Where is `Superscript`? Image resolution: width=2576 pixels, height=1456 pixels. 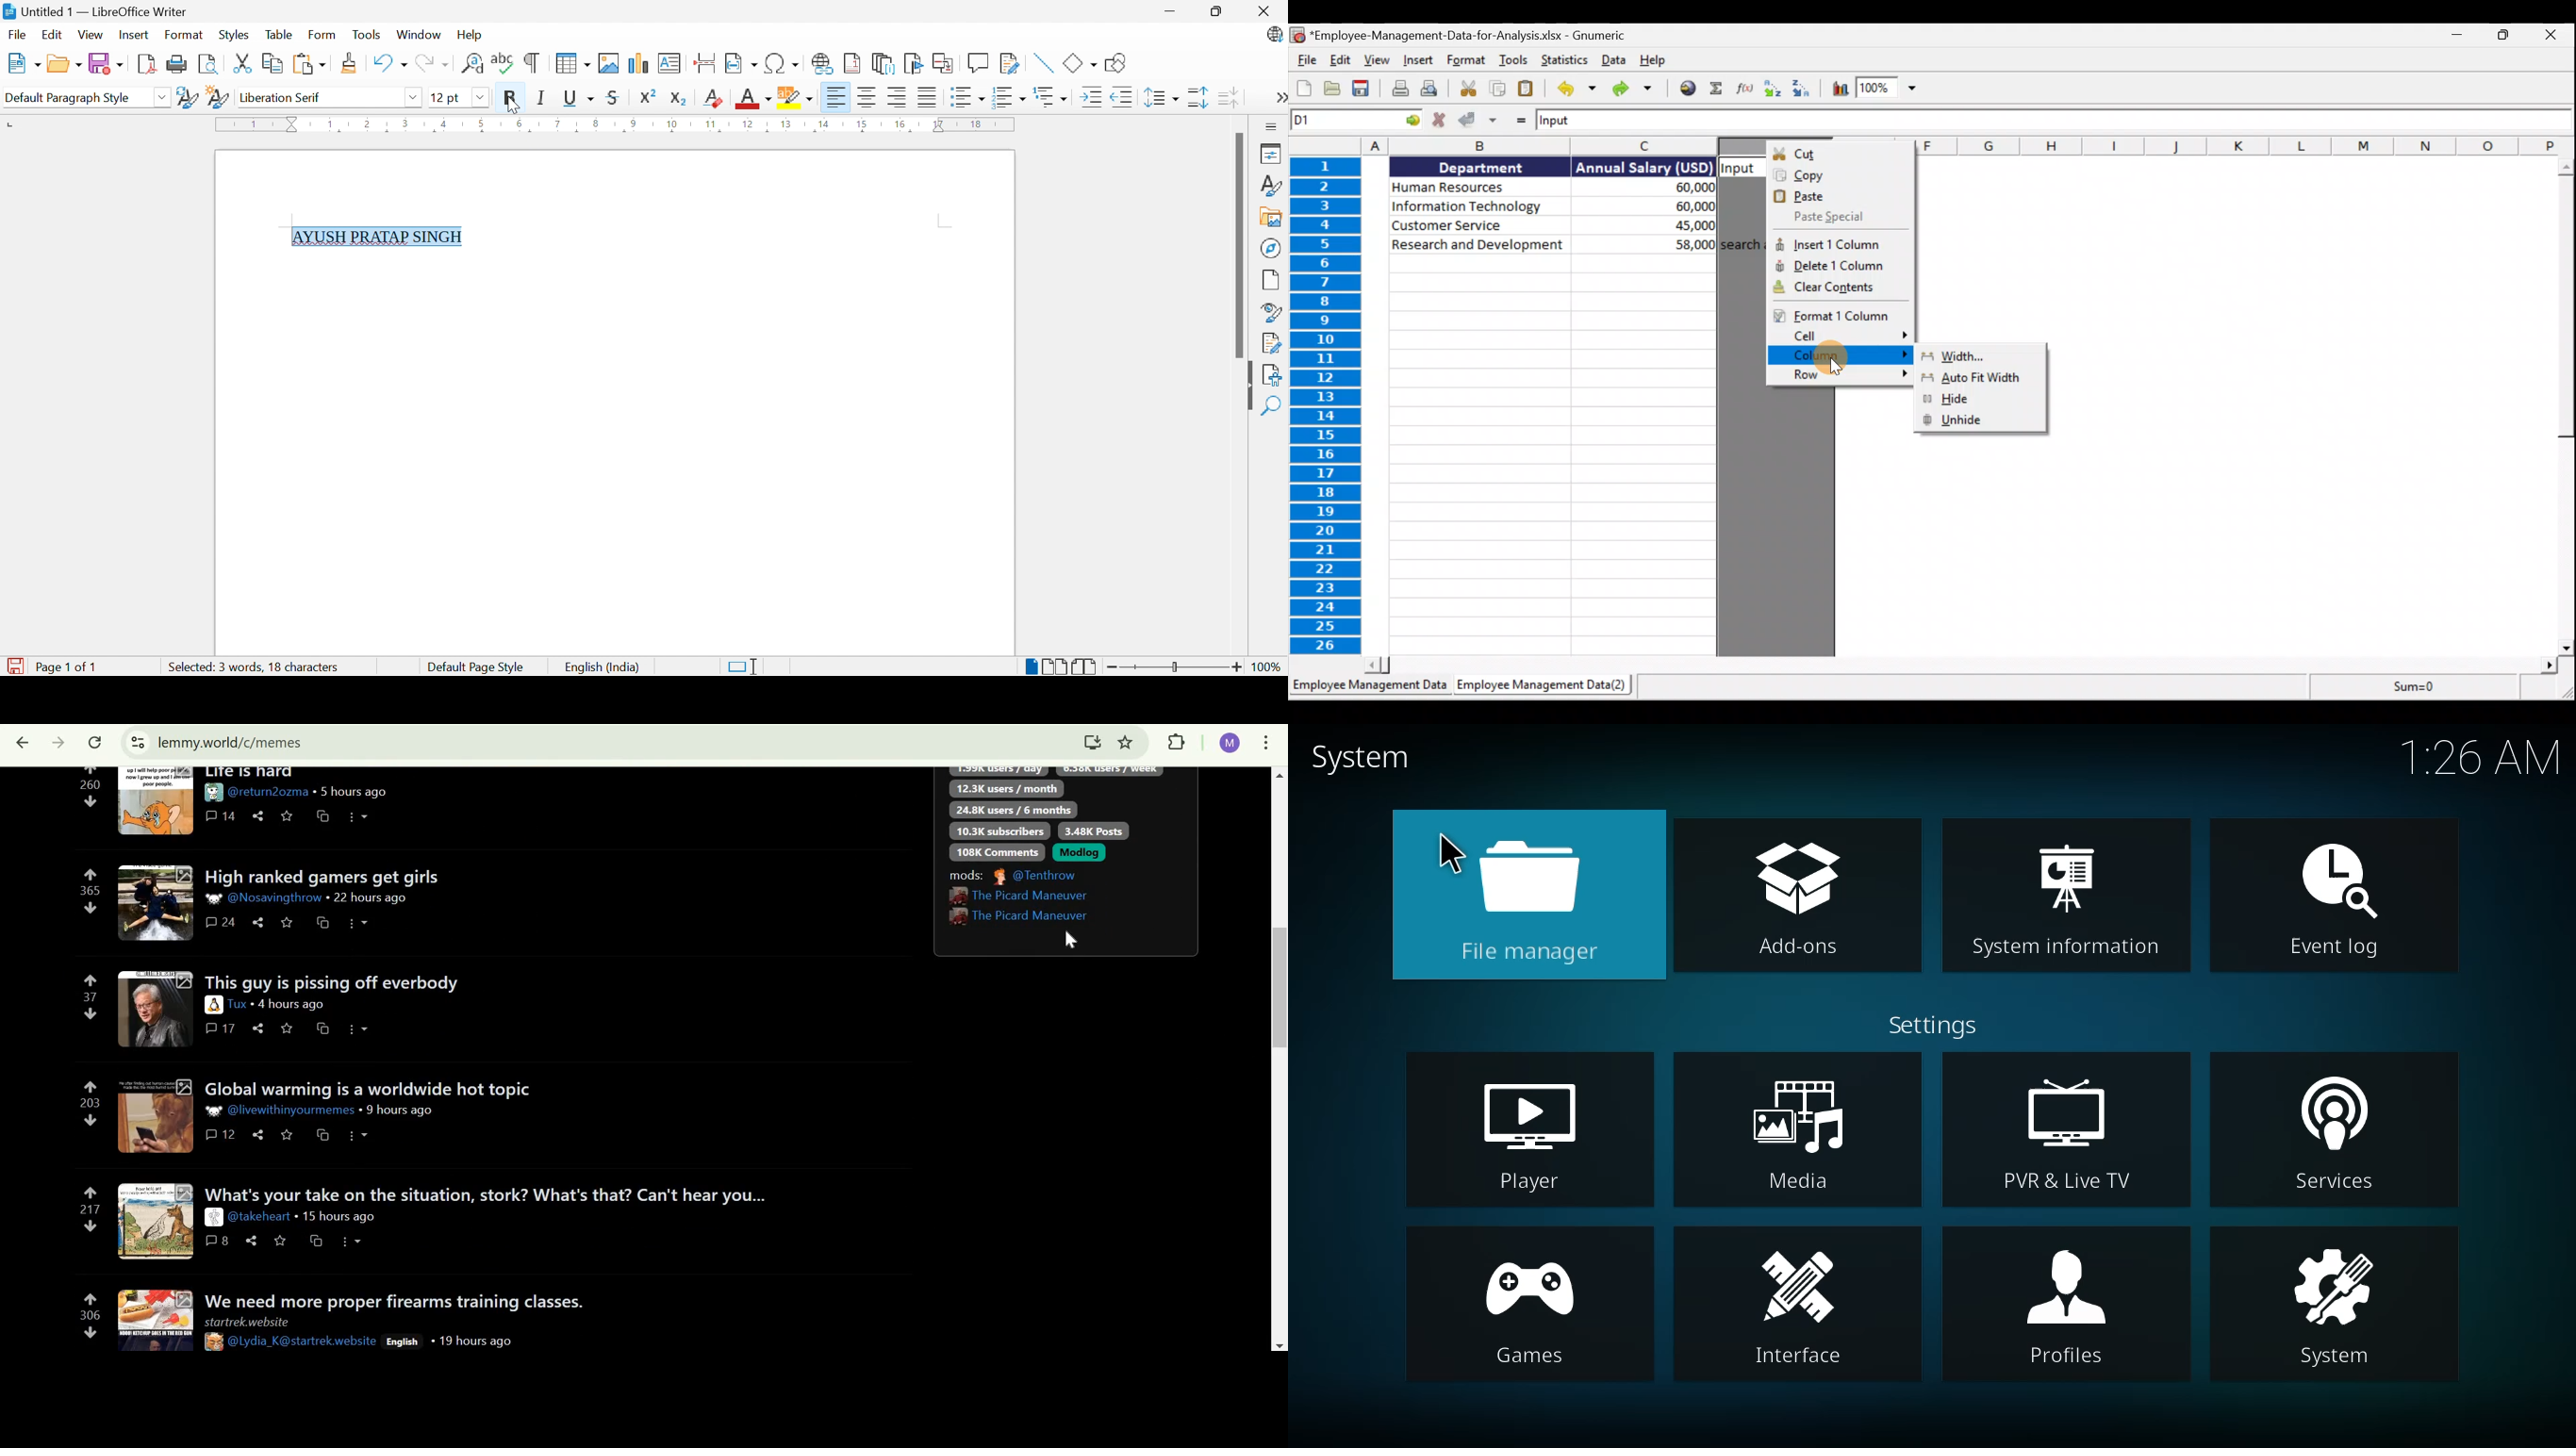 Superscript is located at coordinates (647, 97).